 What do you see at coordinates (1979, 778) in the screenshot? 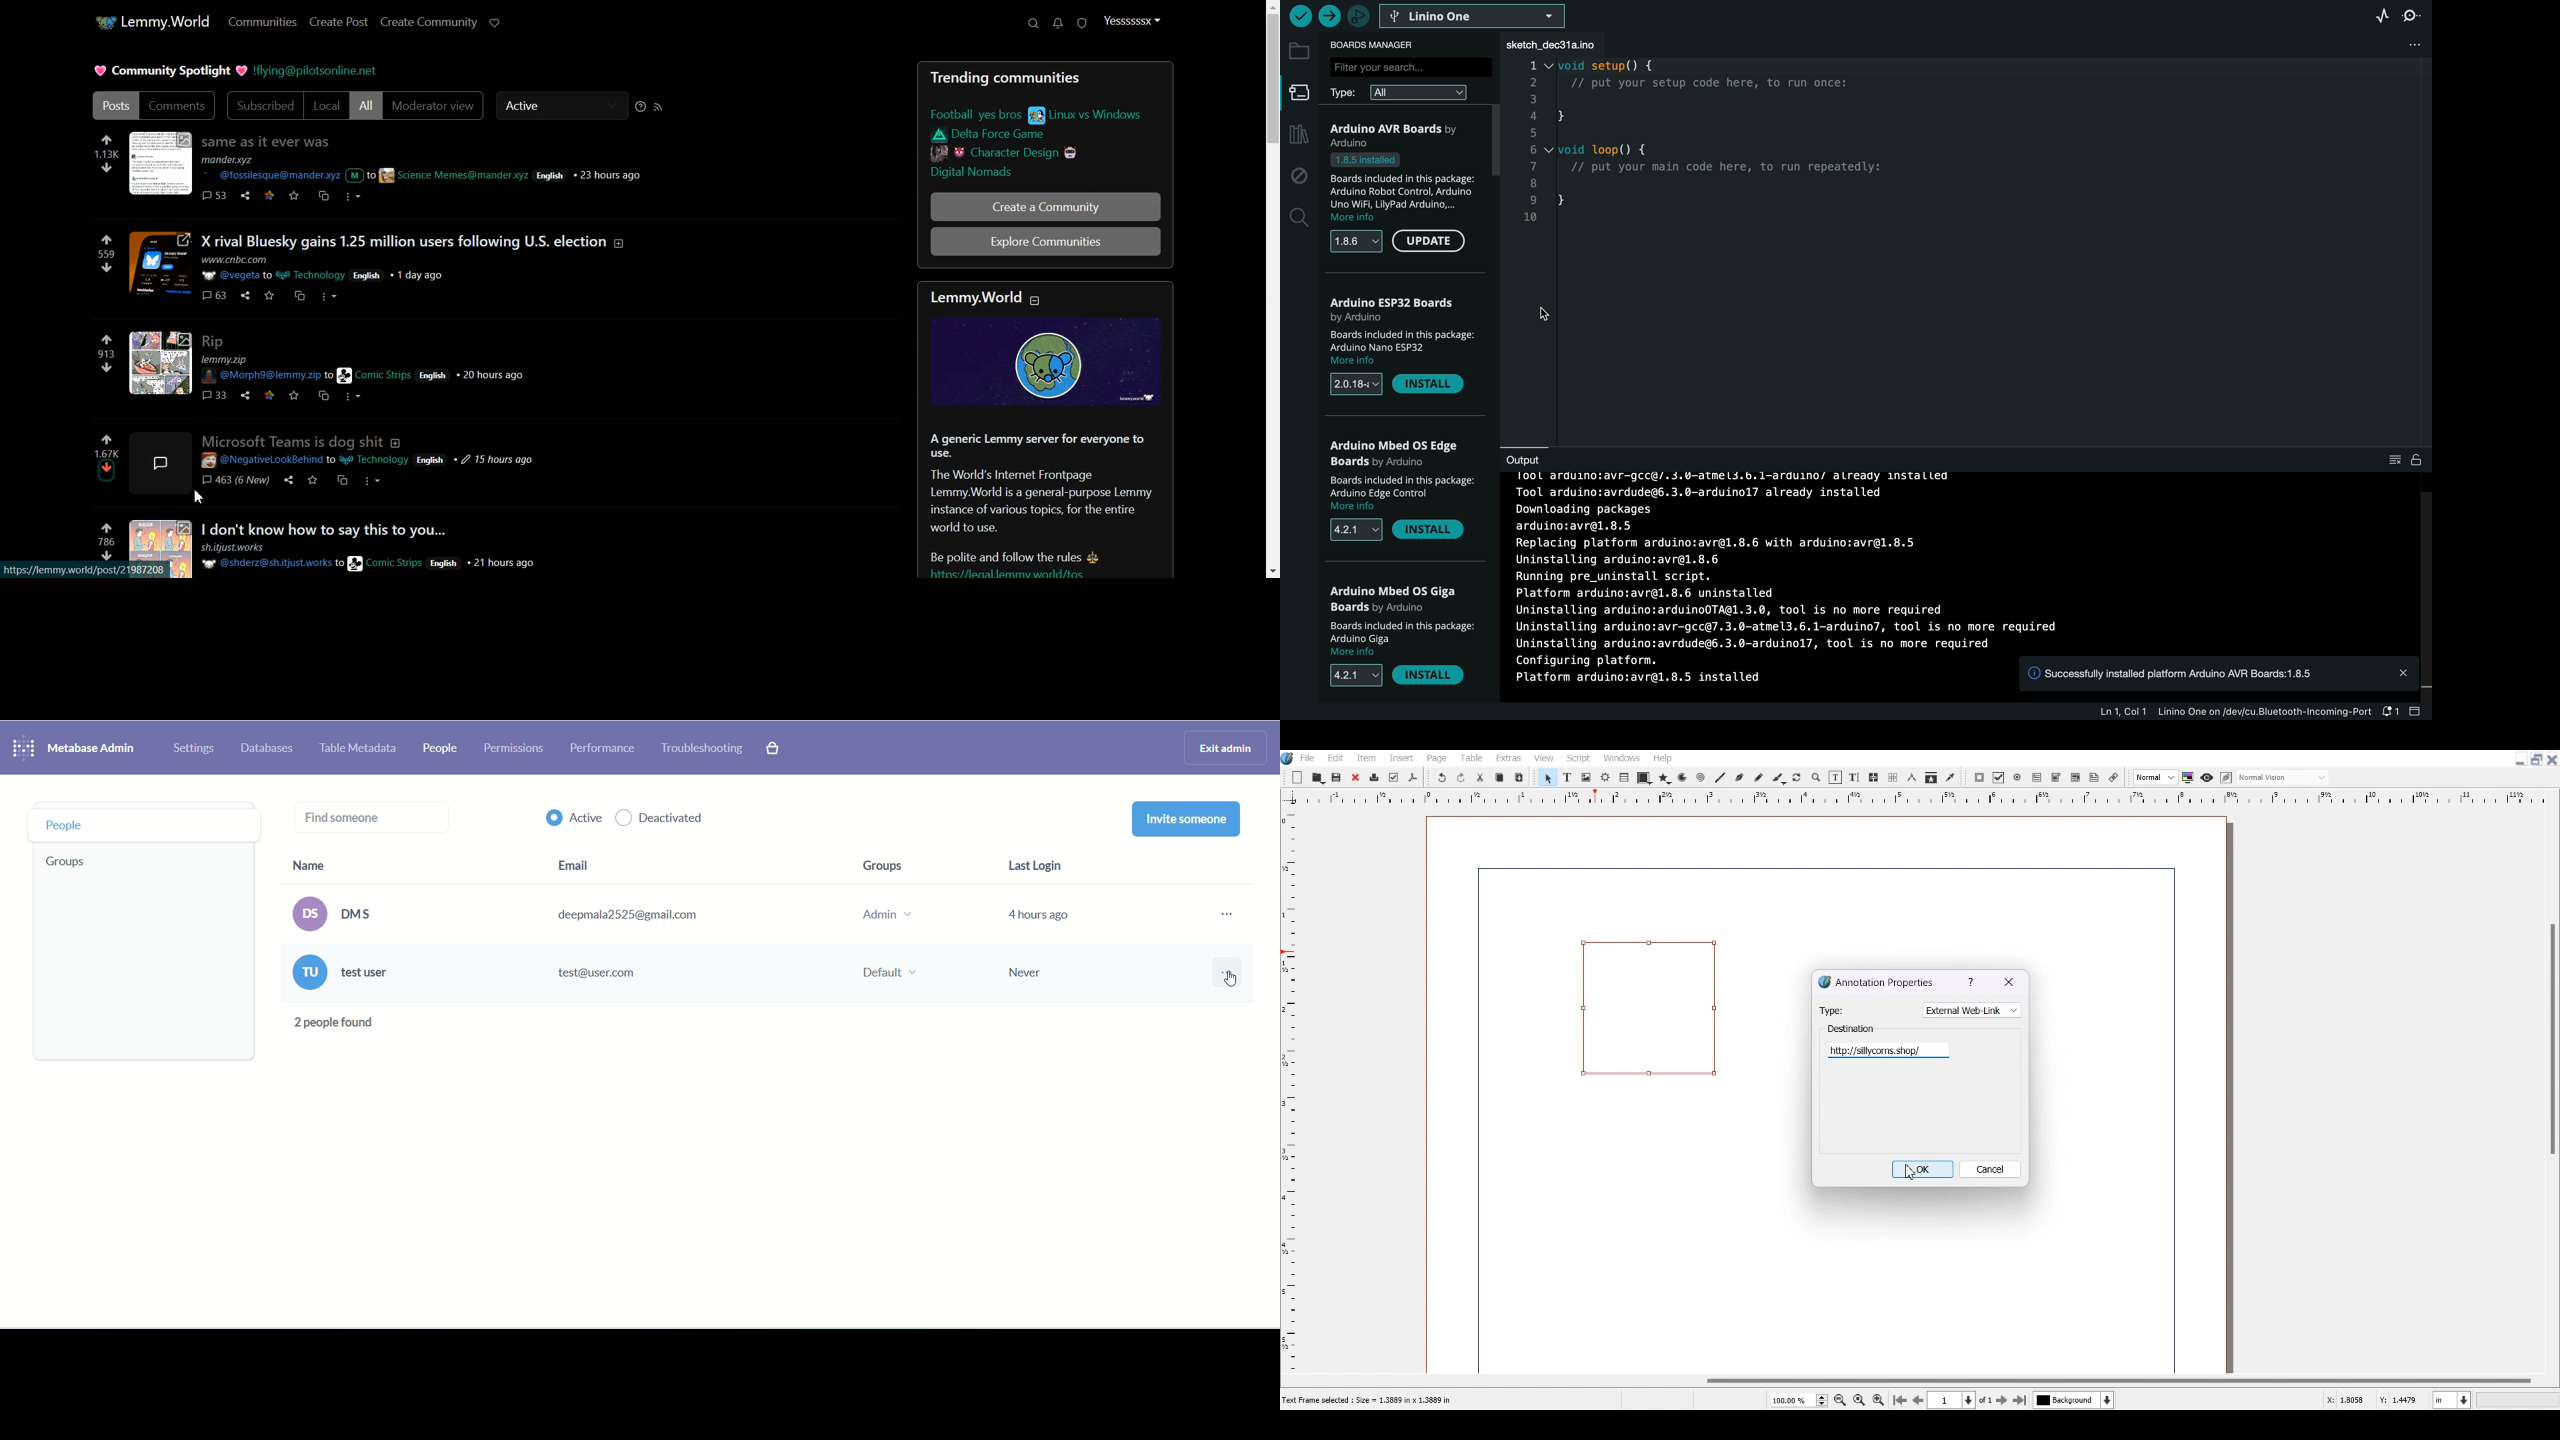
I see `PDF Push Button` at bounding box center [1979, 778].